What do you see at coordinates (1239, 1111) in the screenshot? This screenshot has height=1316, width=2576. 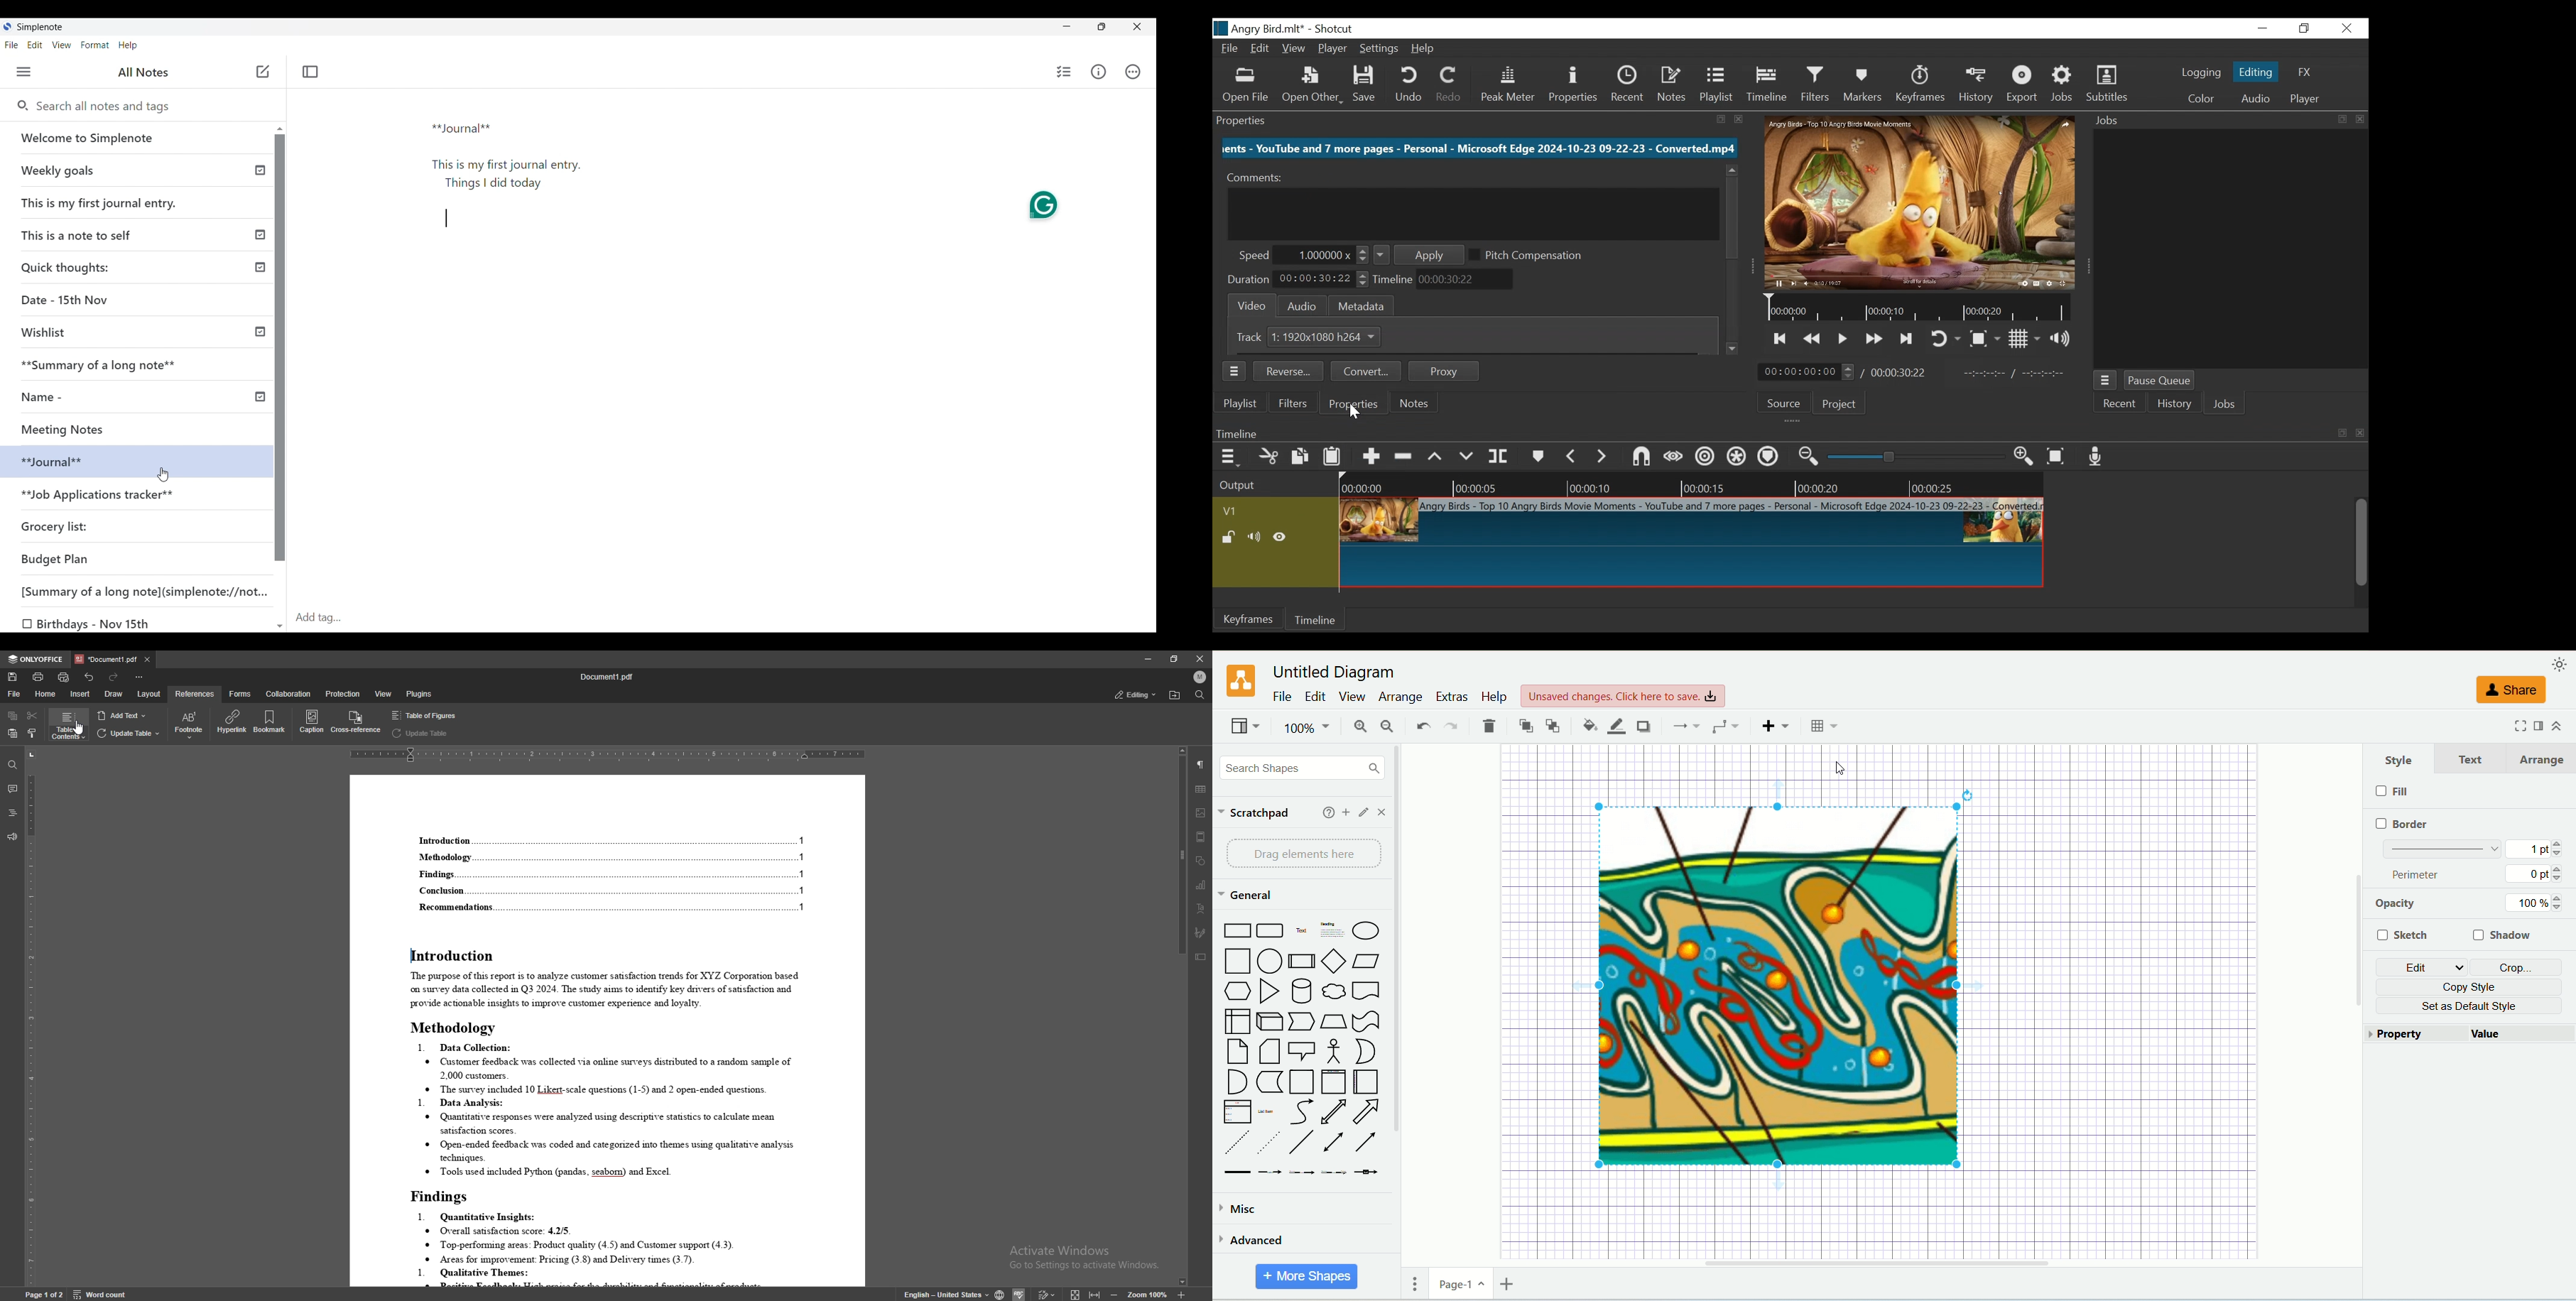 I see `Item List` at bounding box center [1239, 1111].